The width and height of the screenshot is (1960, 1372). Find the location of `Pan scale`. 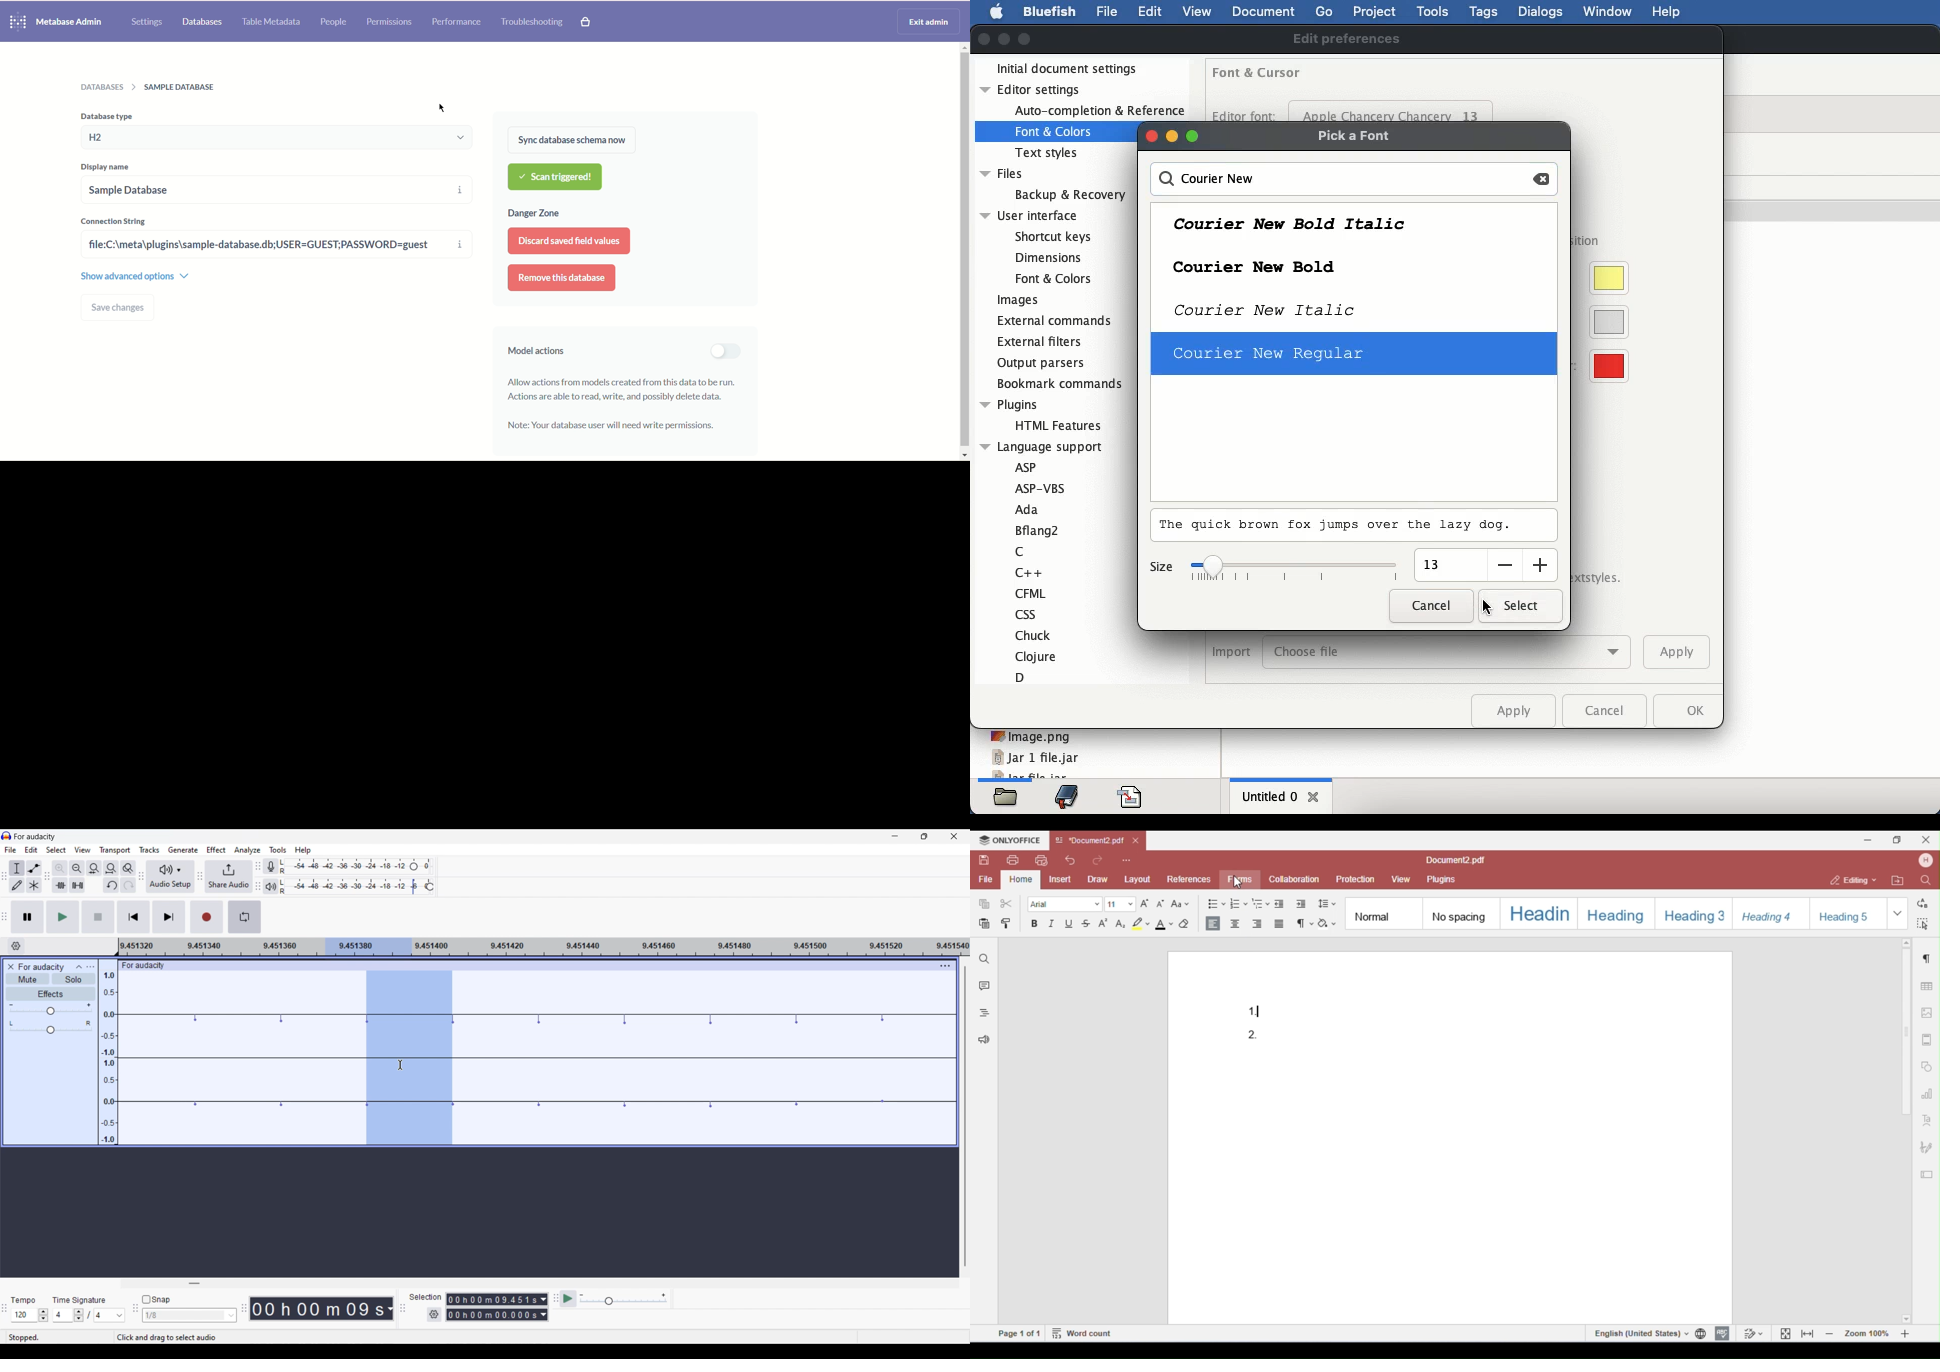

Pan scale is located at coordinates (51, 1027).